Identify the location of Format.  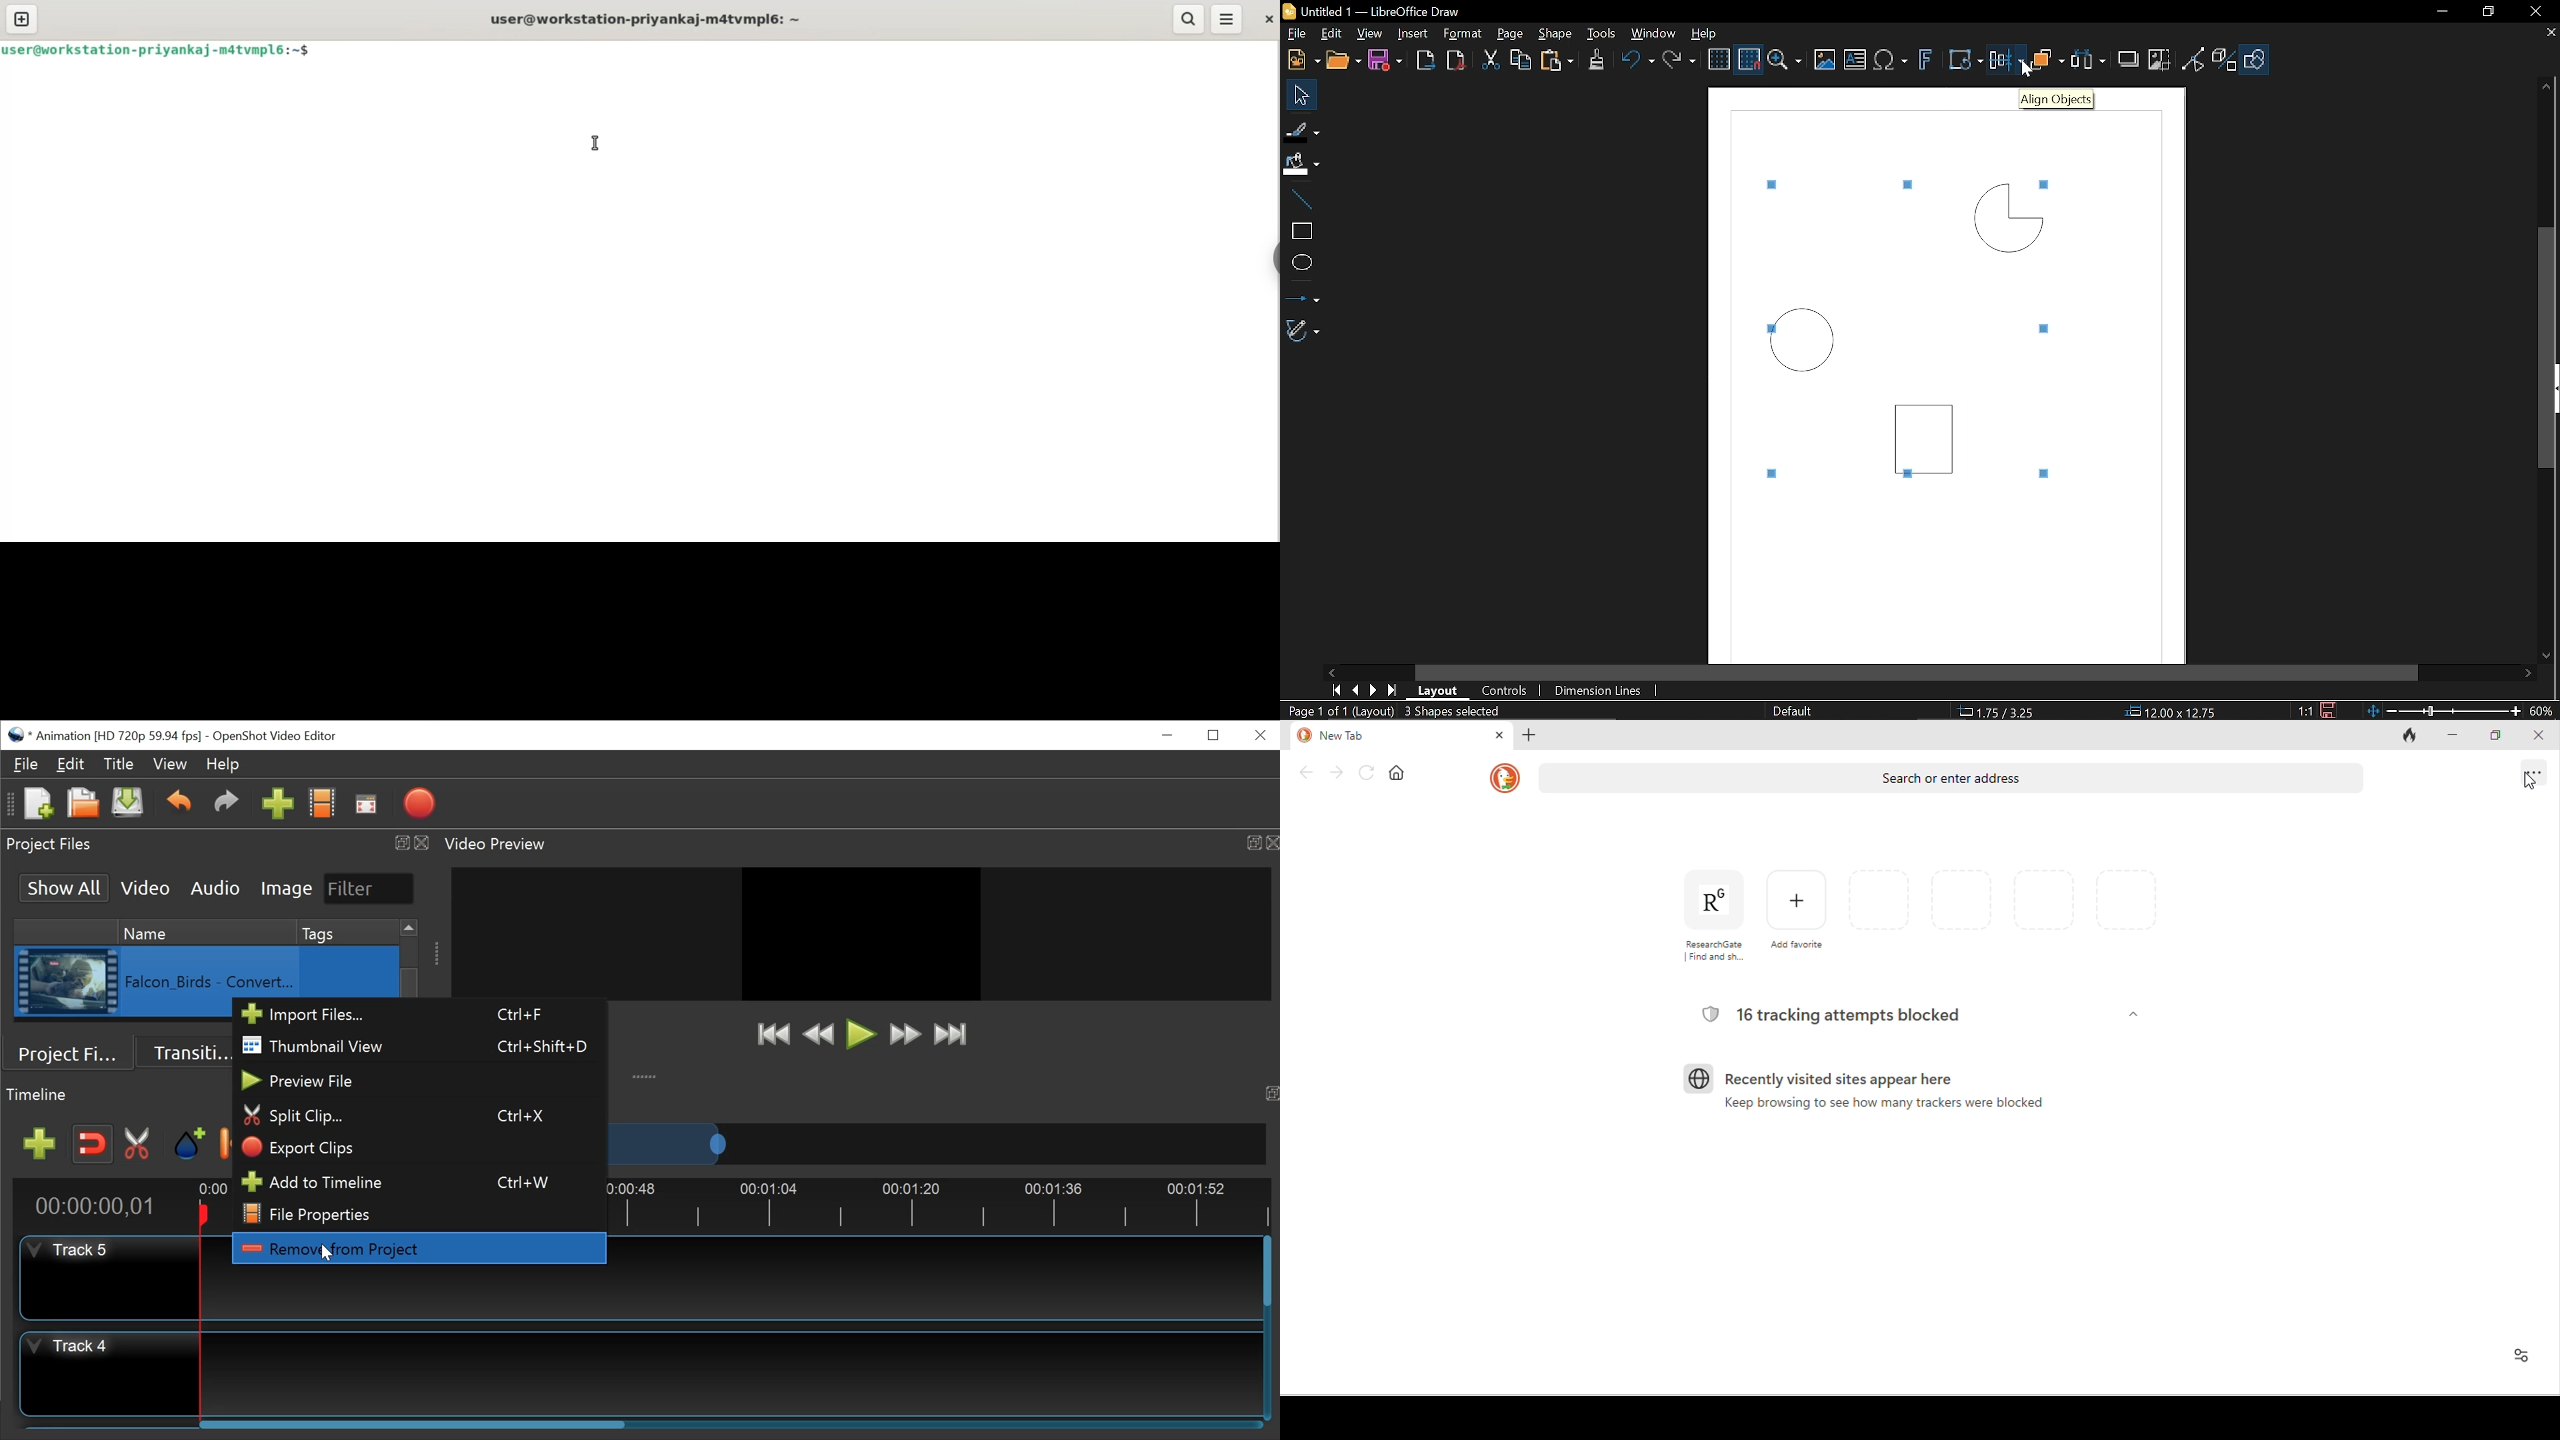
(1462, 34).